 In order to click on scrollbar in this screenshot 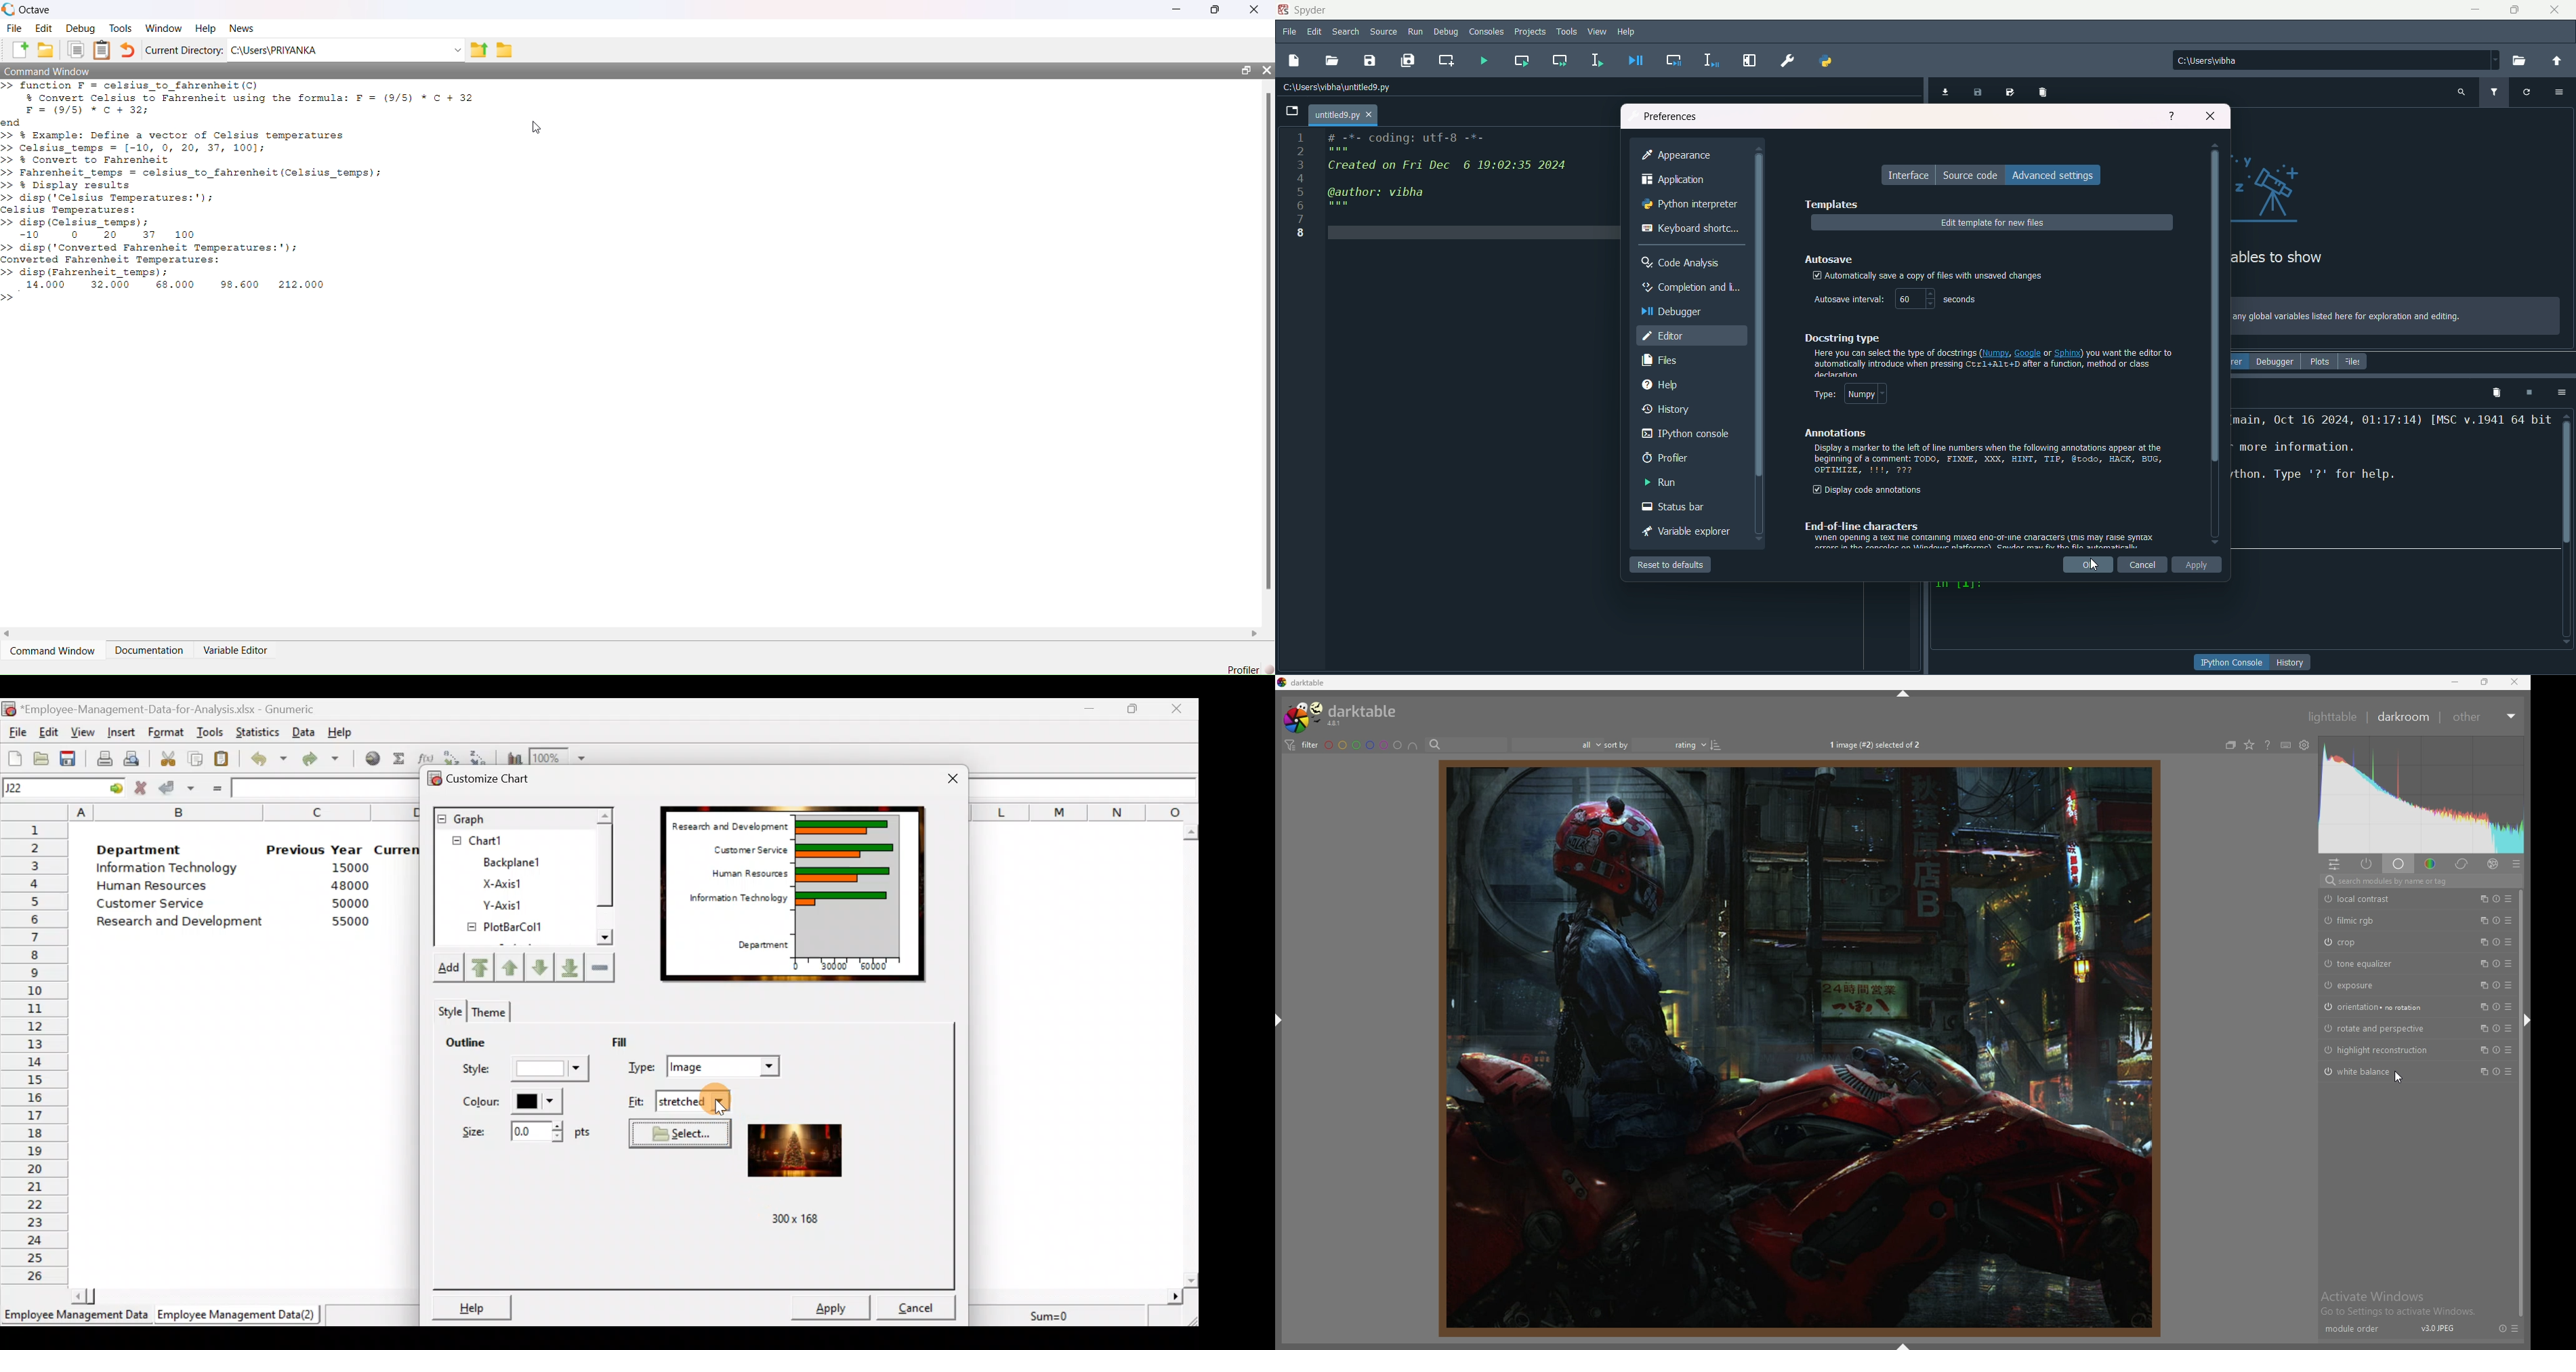, I will do `click(2215, 324)`.